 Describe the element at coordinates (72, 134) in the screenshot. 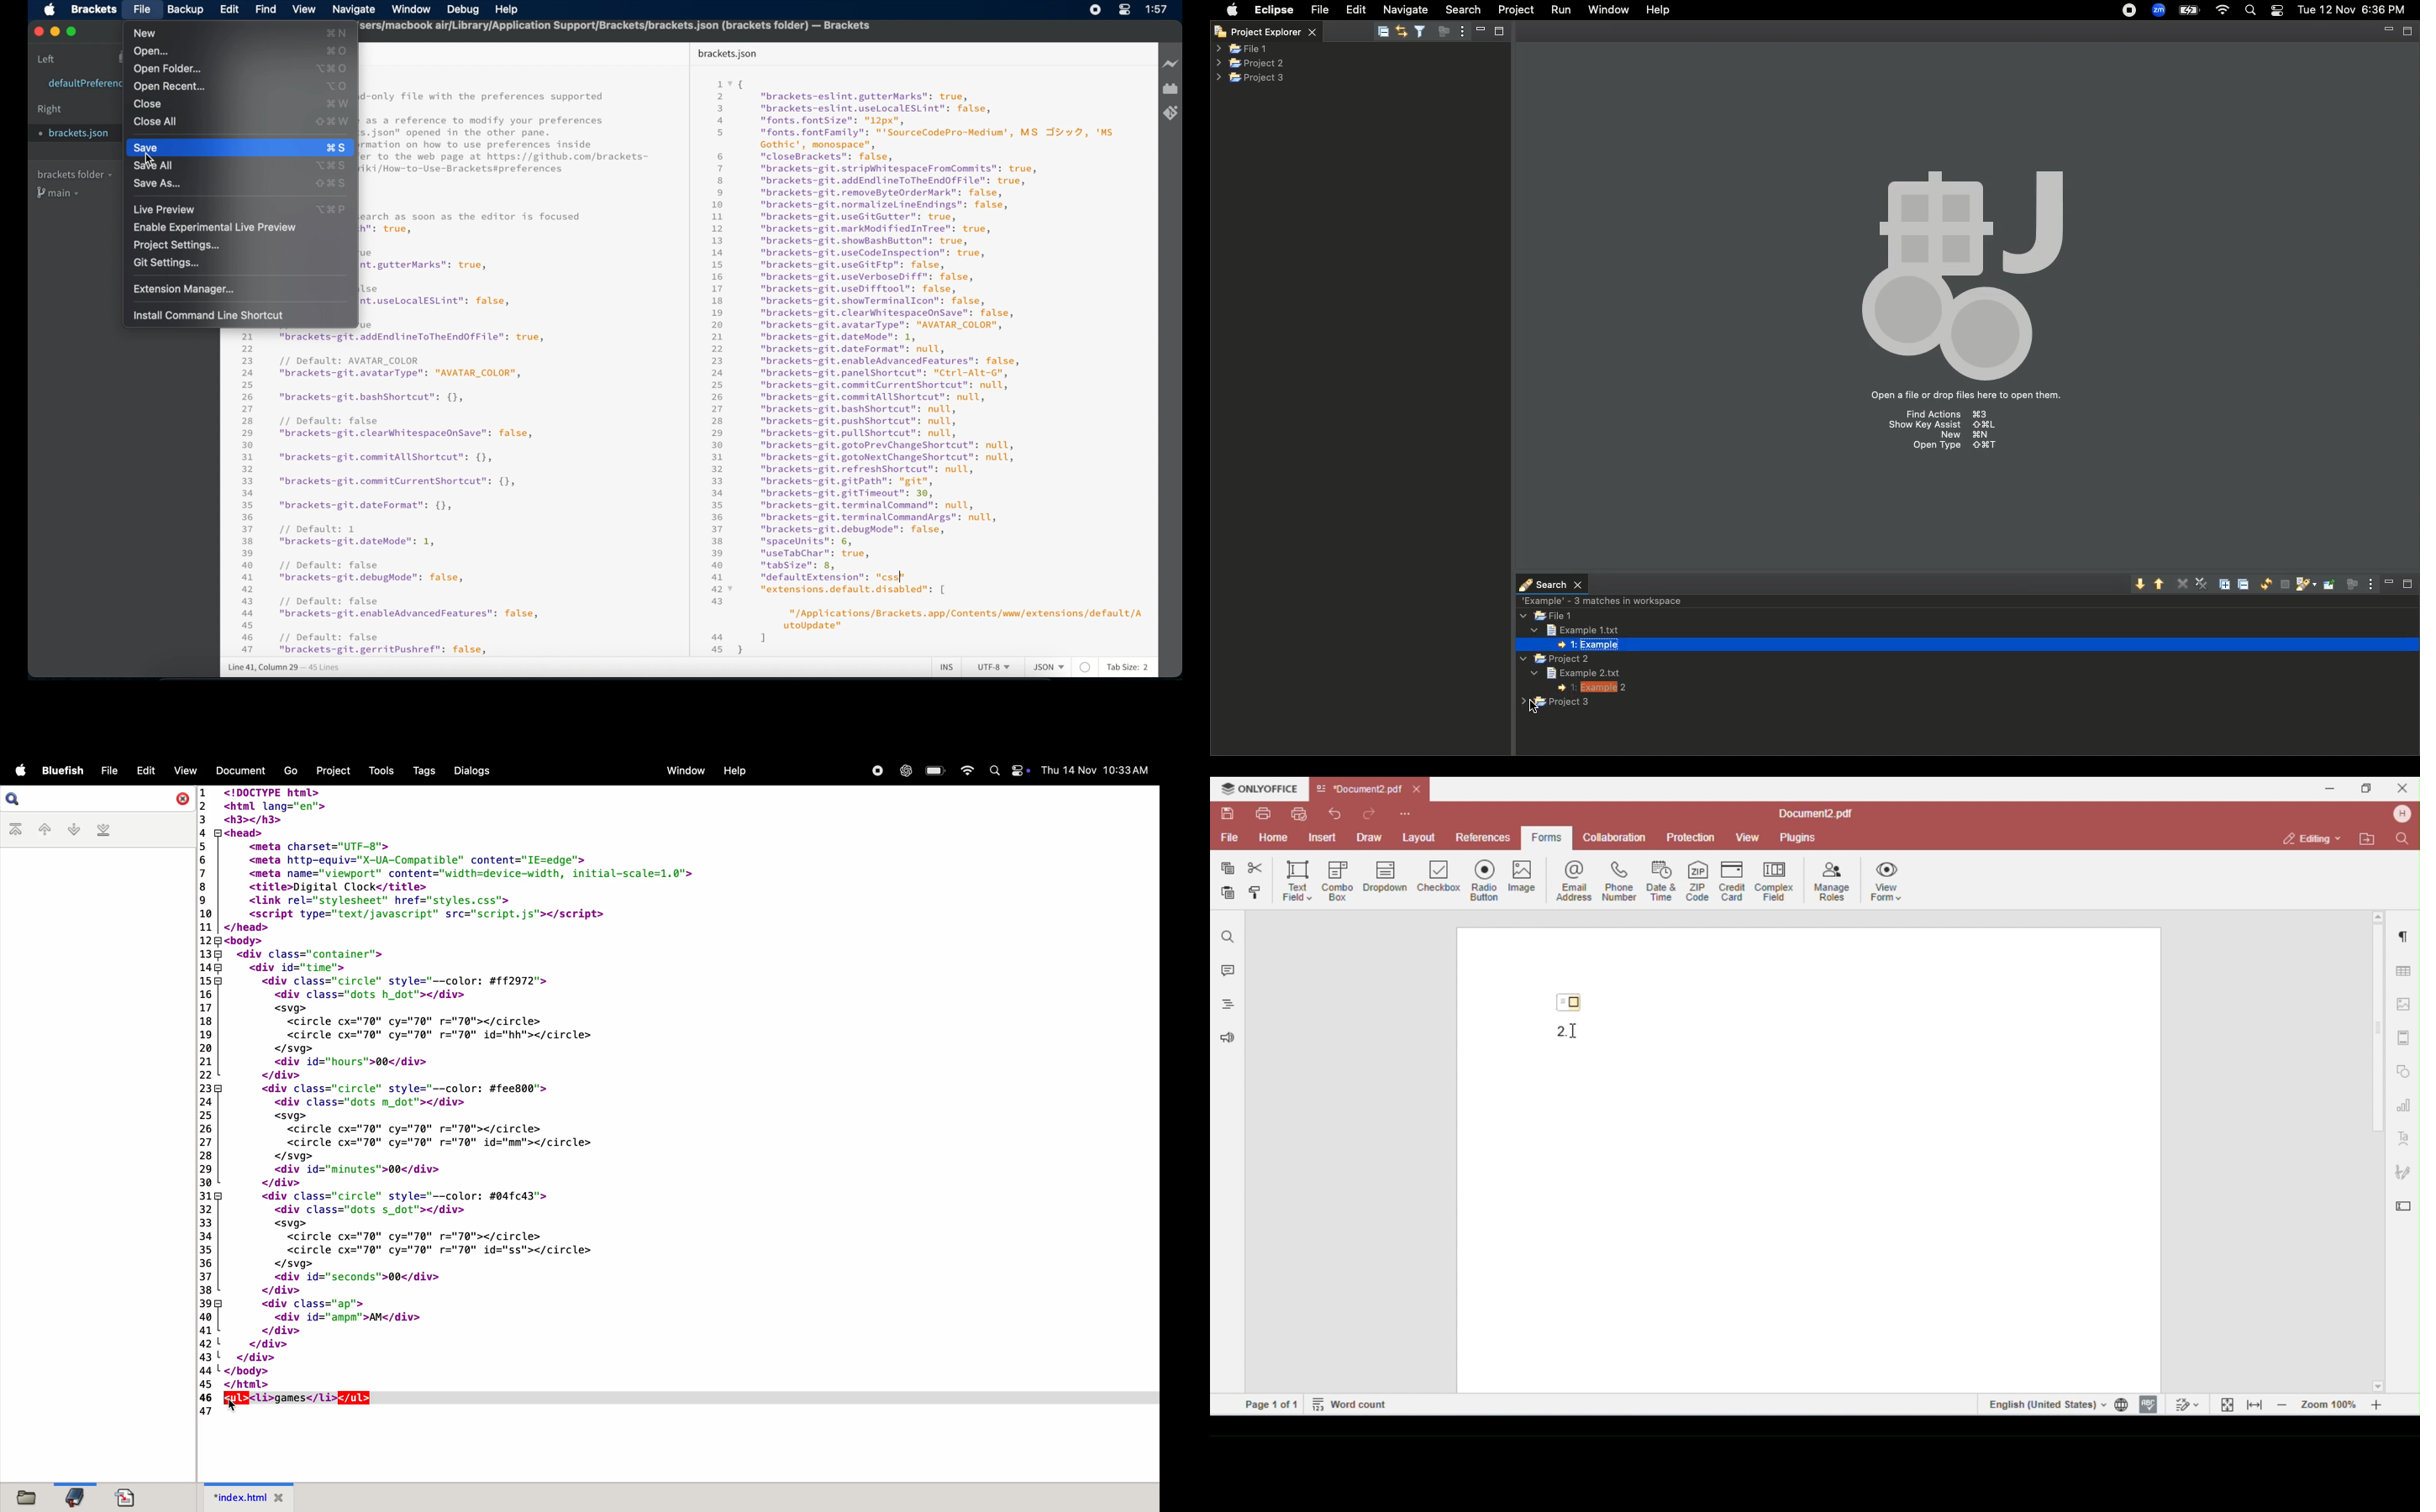

I see `brackets.json` at that location.